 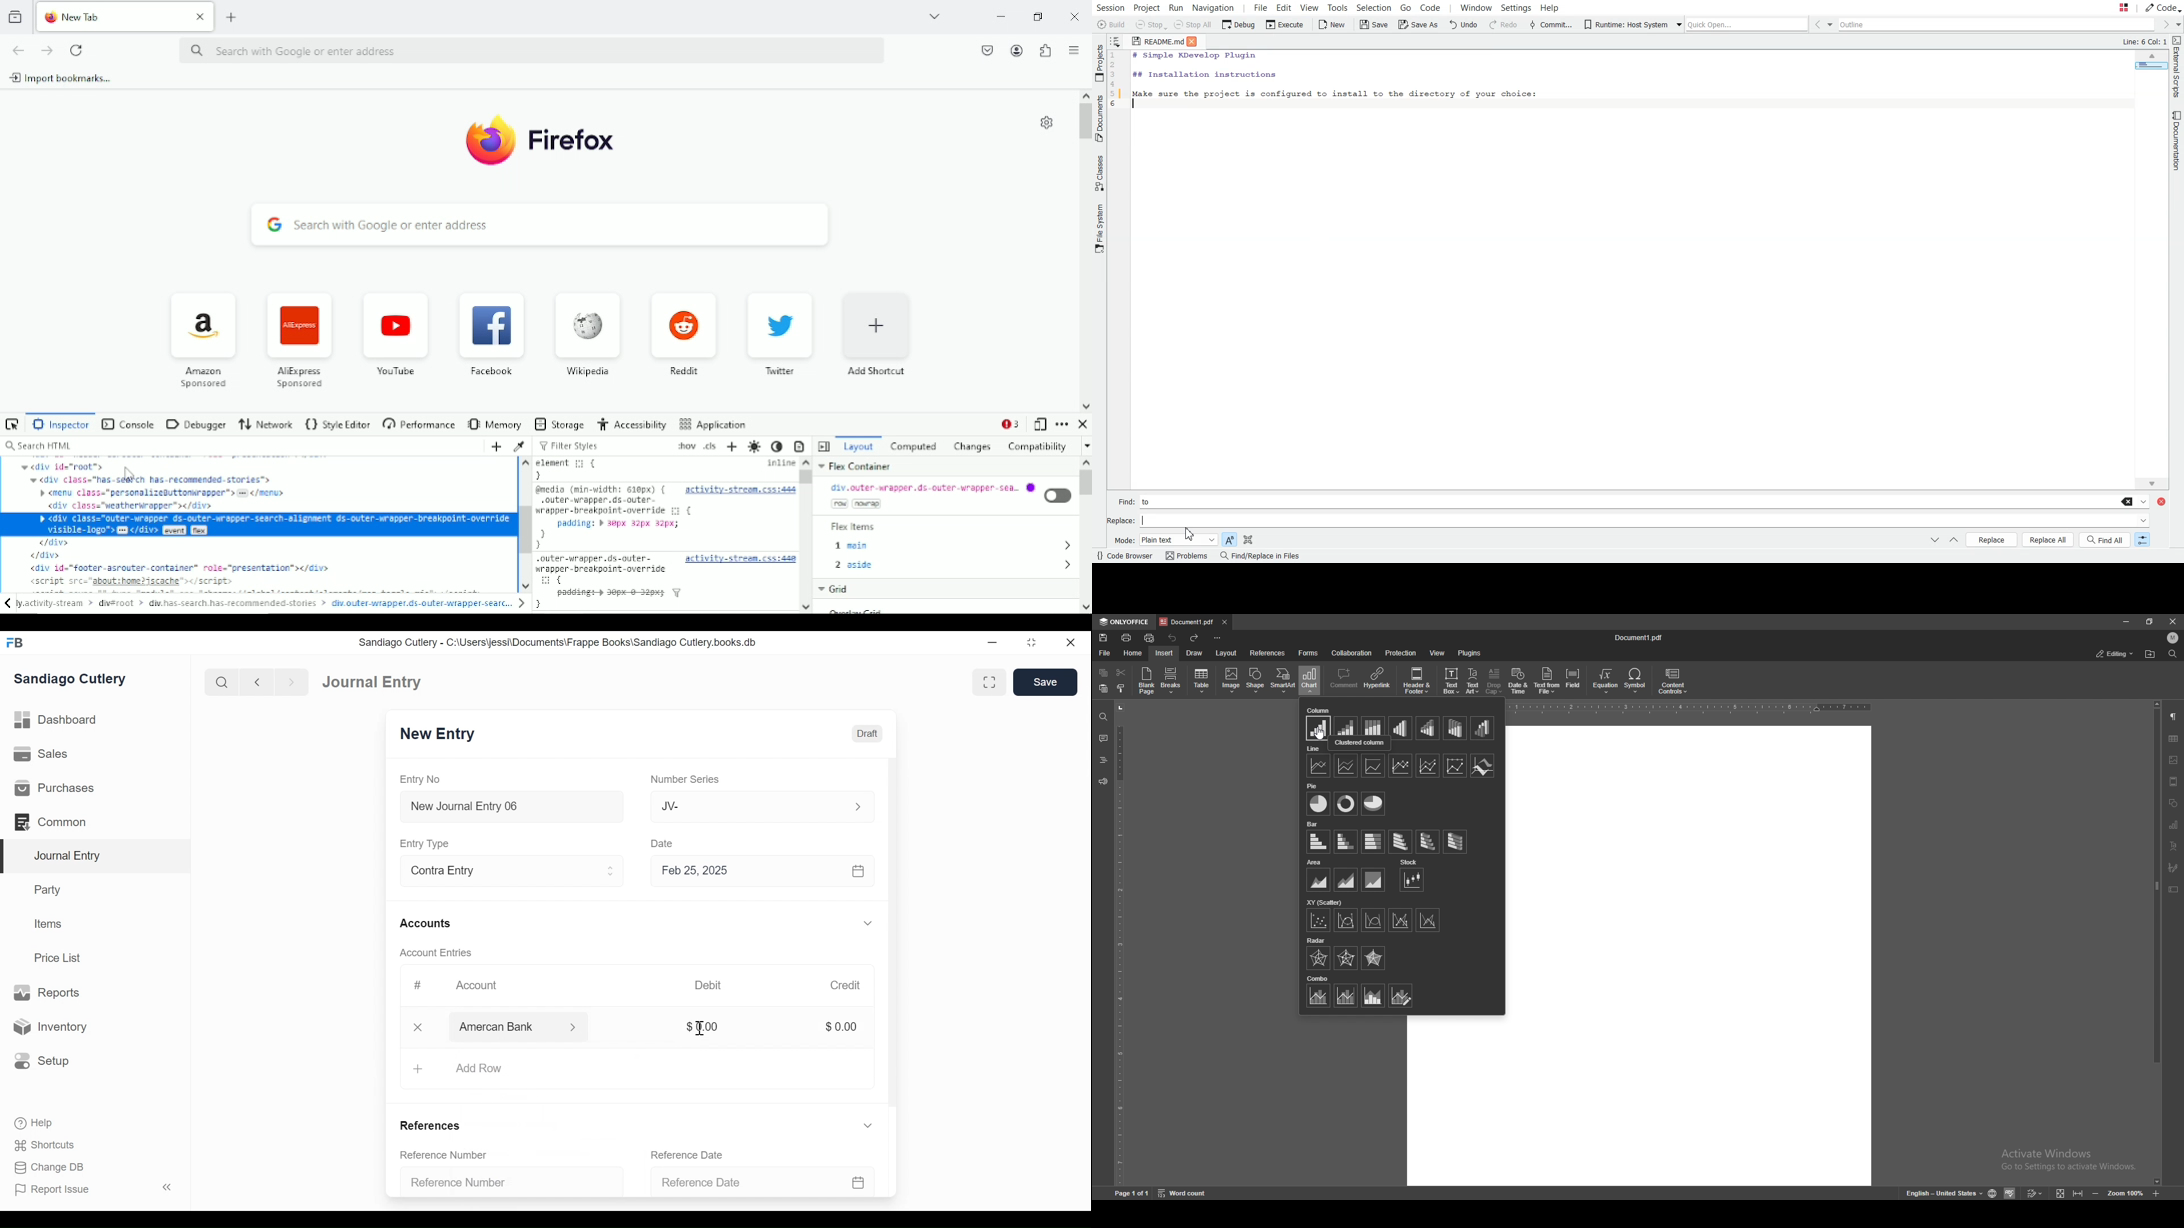 What do you see at coordinates (296, 338) in the screenshot?
I see `AliExpress Sponsored` at bounding box center [296, 338].